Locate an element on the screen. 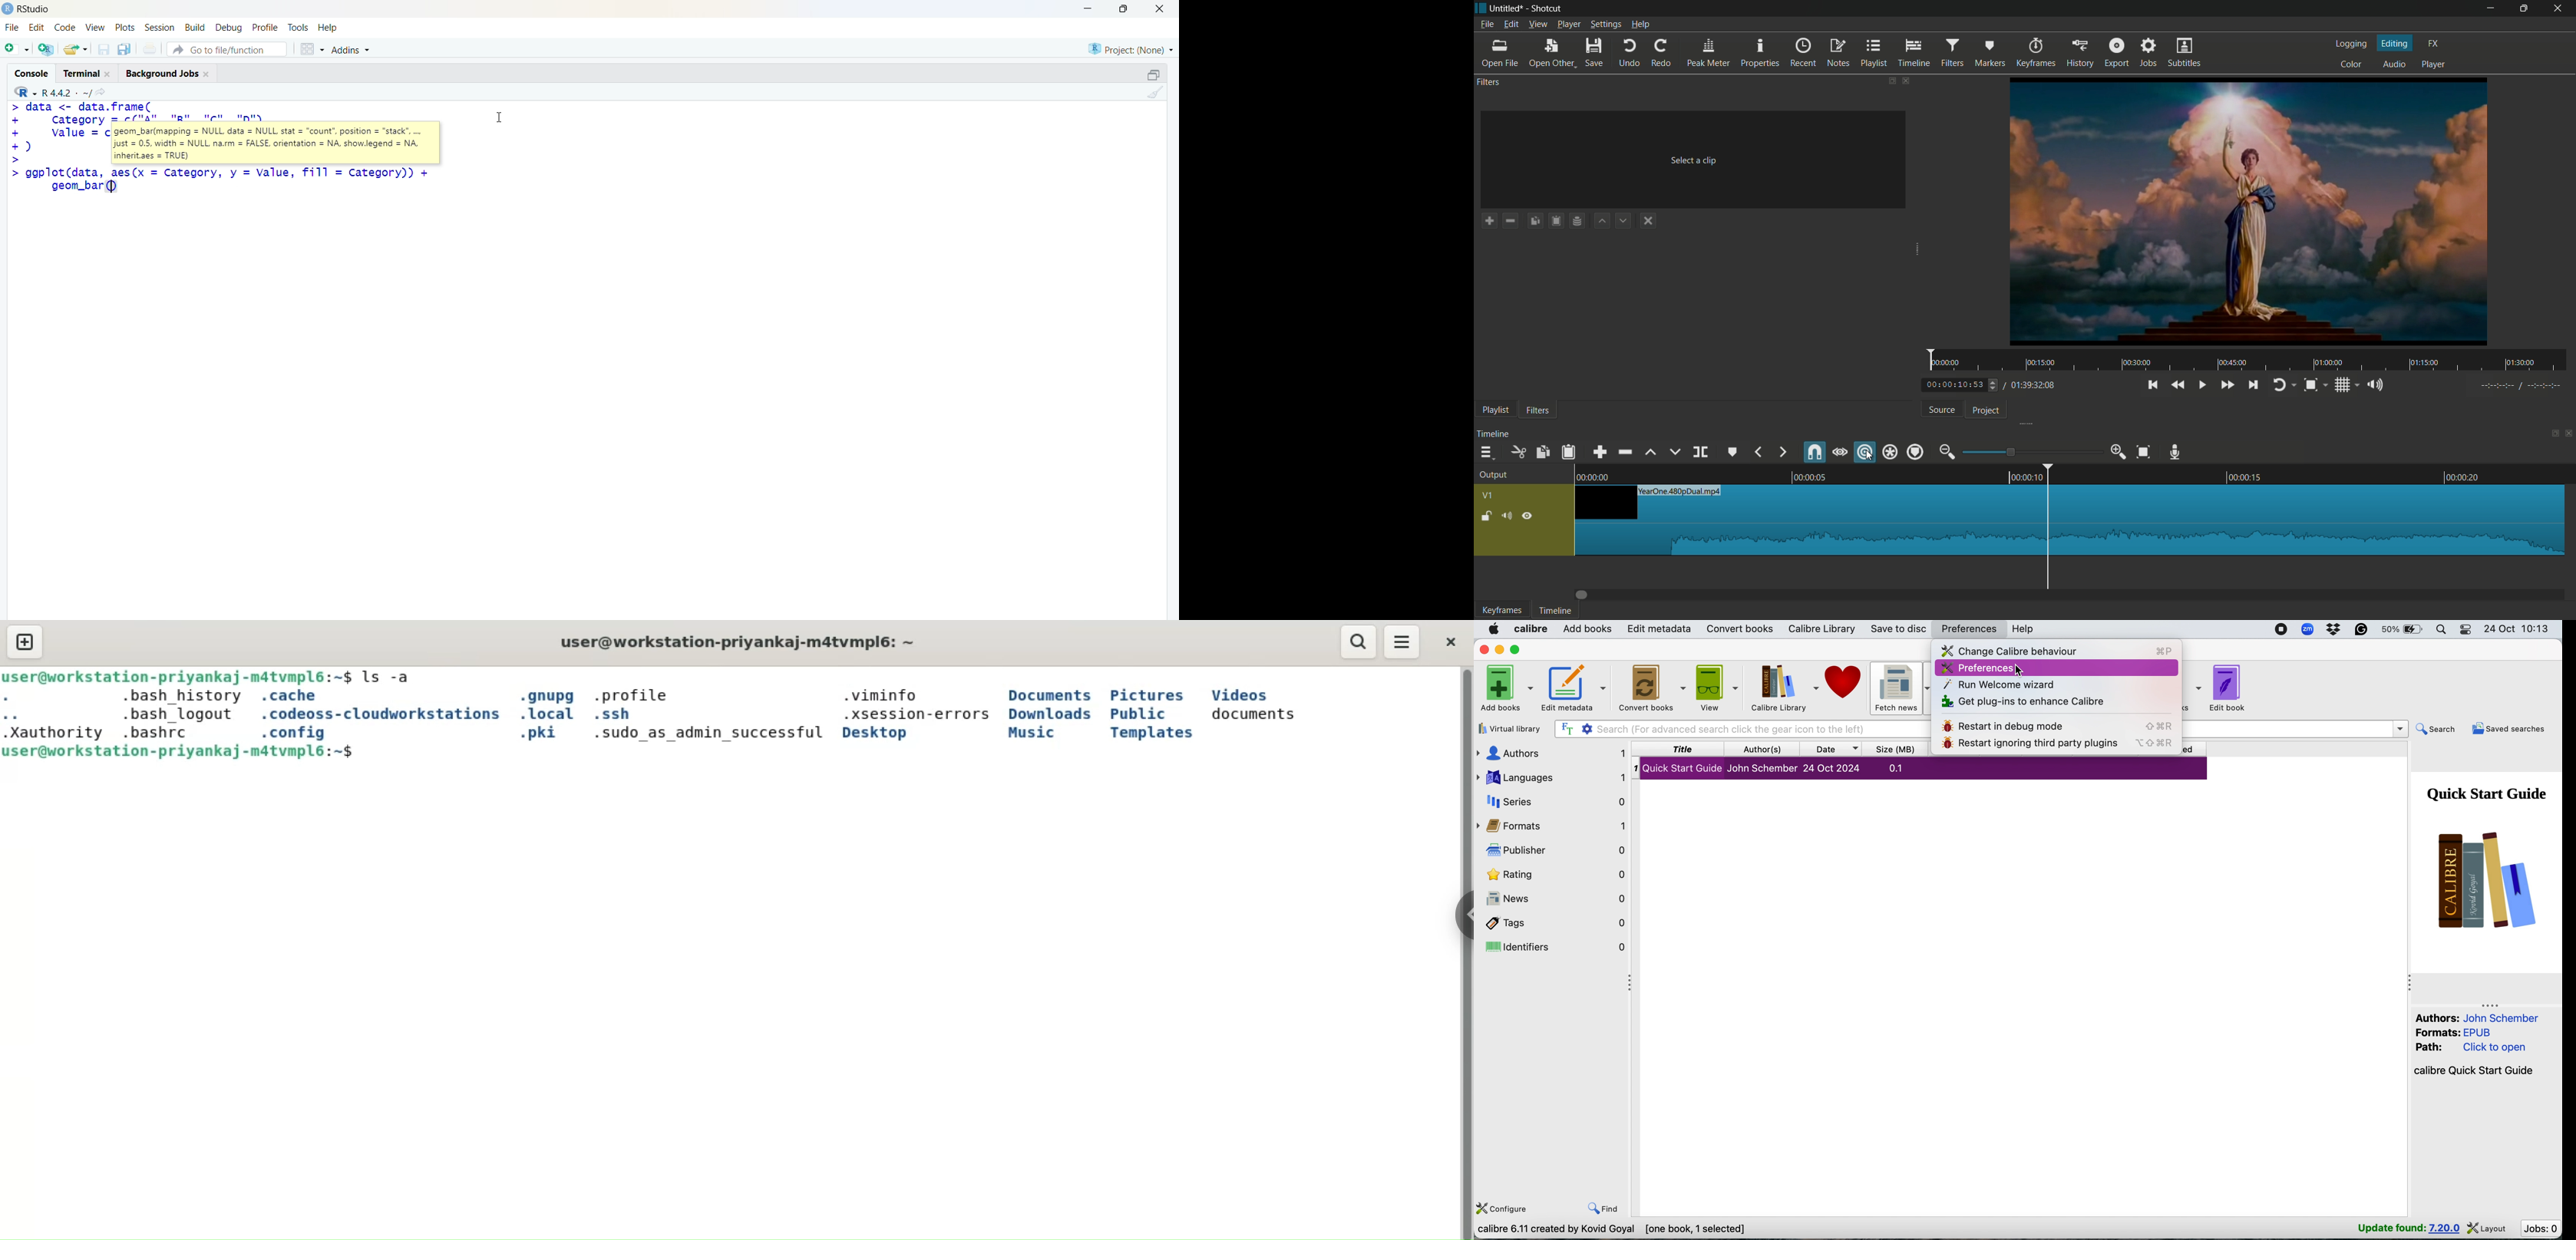 Image resolution: width=2576 pixels, height=1260 pixels. timeline is located at coordinates (1915, 53).